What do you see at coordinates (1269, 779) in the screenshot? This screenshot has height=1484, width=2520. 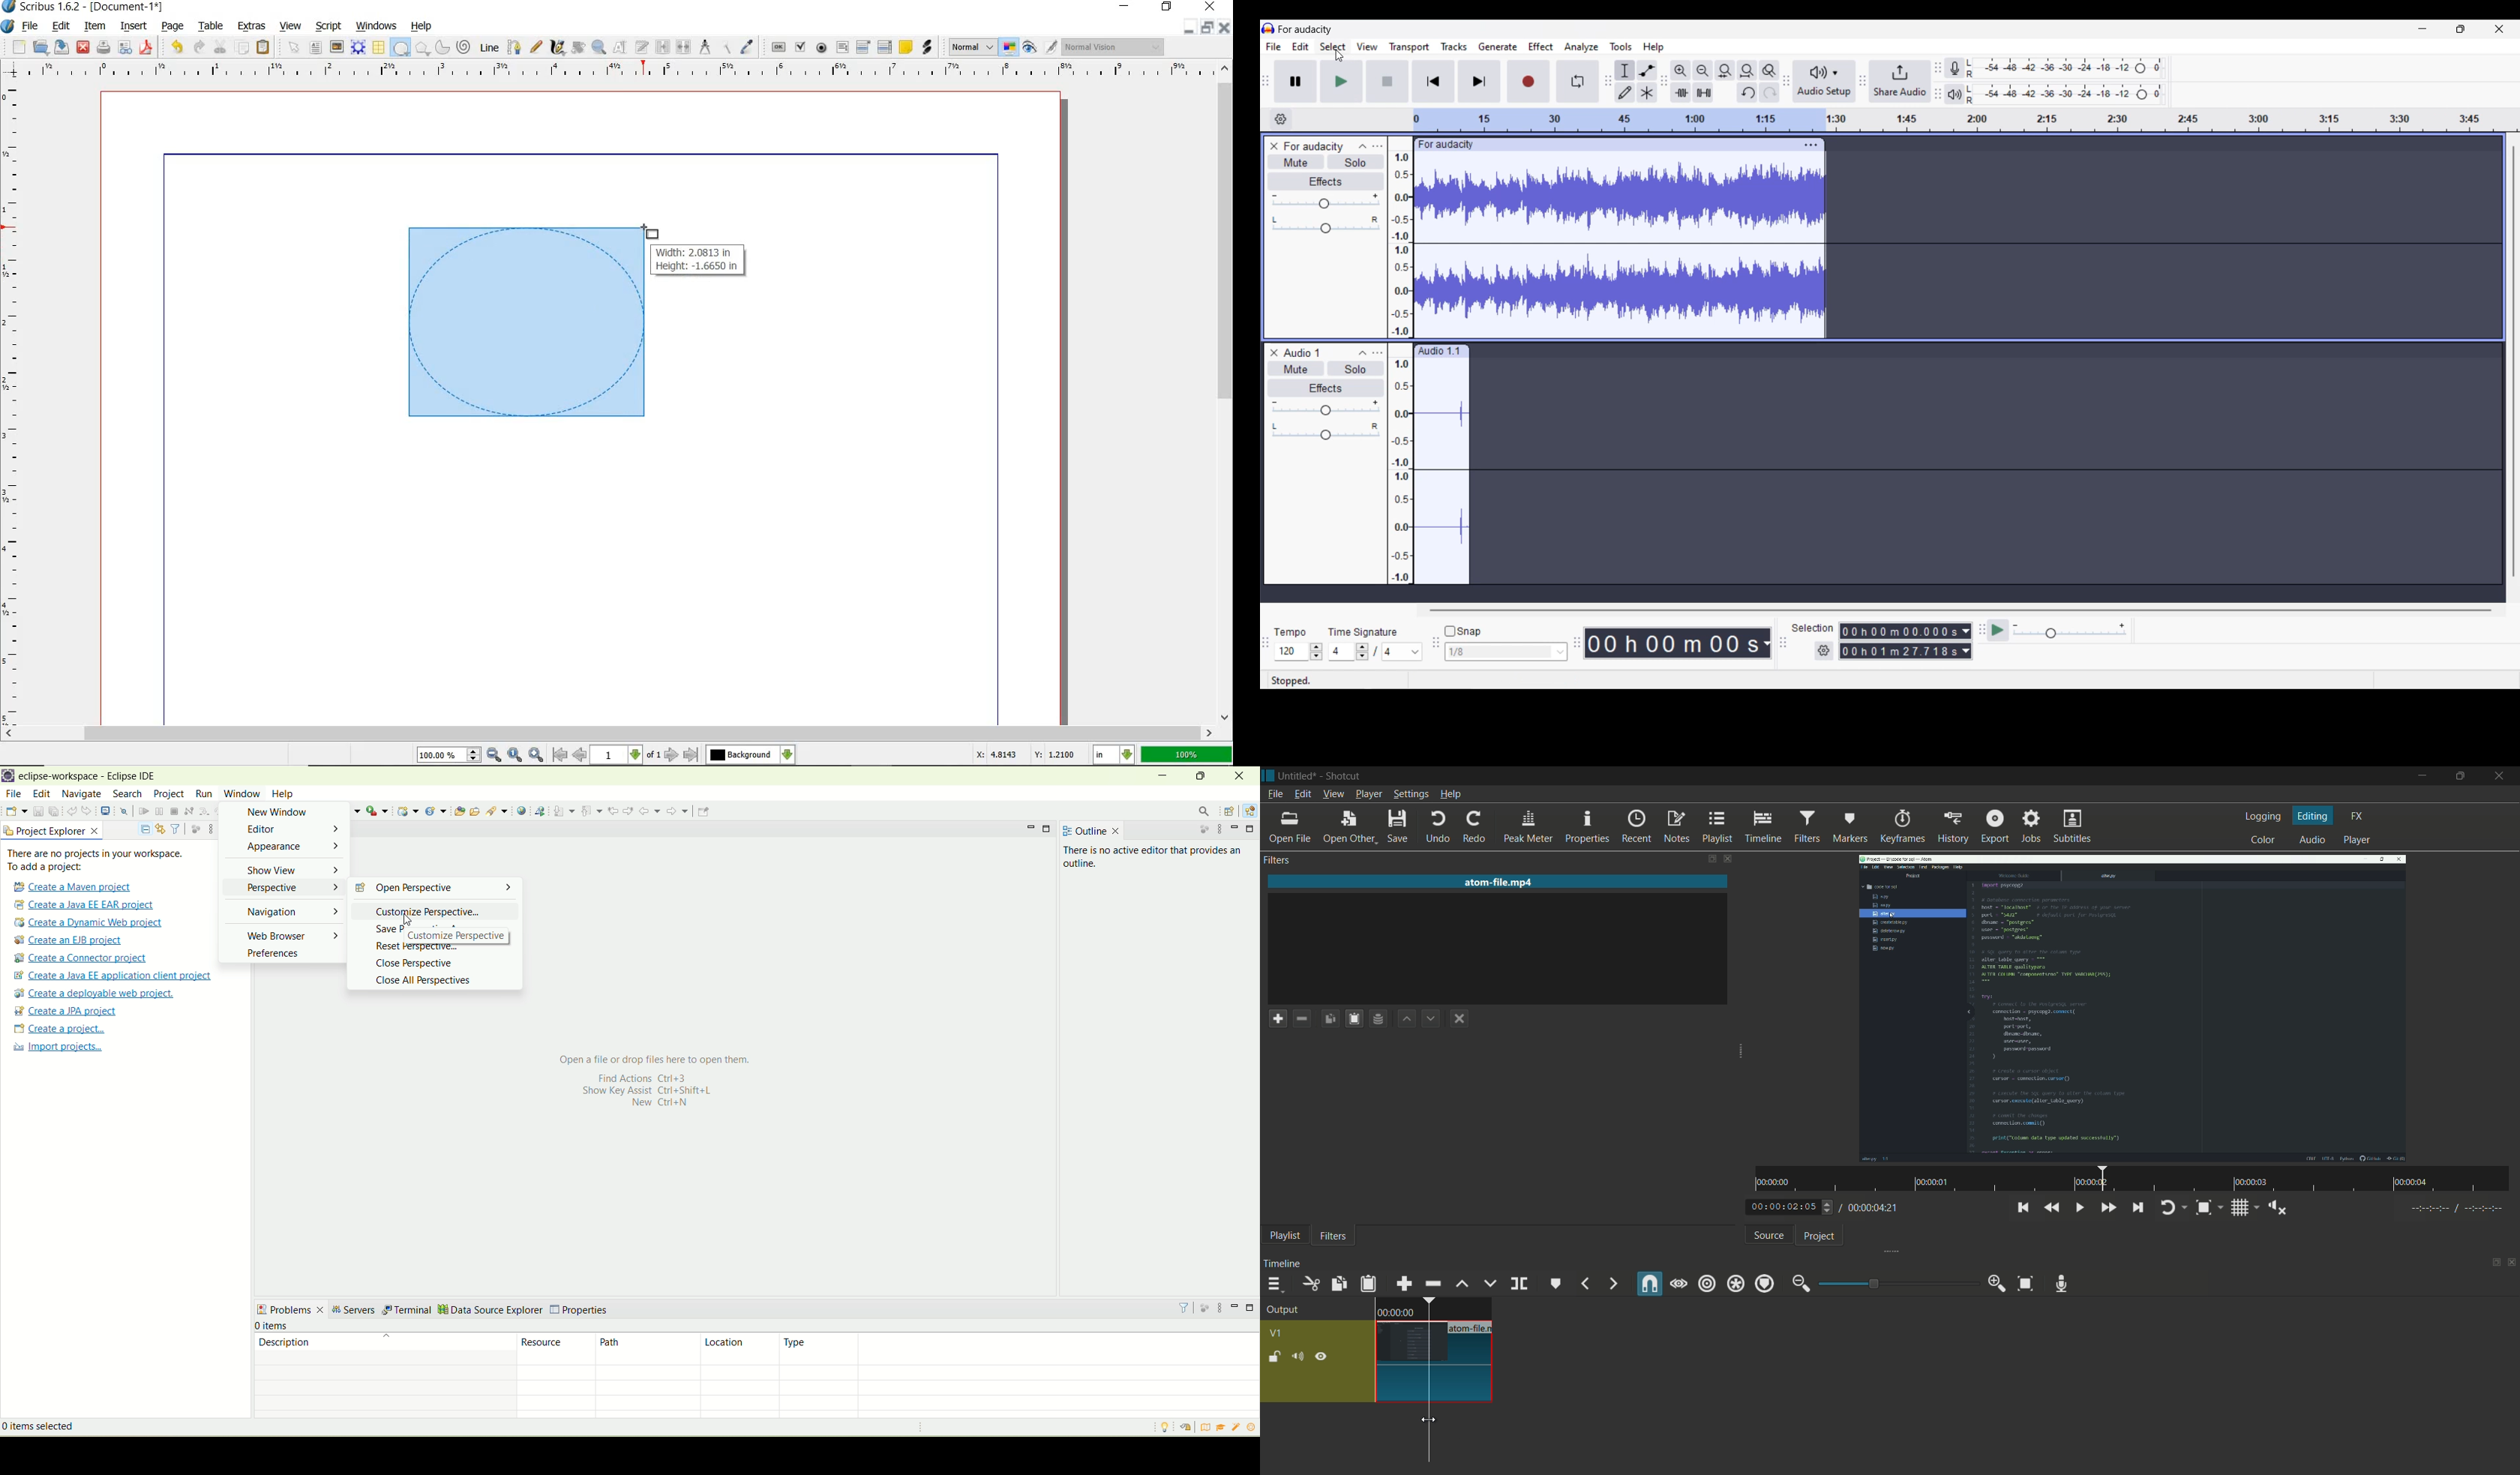 I see `app icon` at bounding box center [1269, 779].